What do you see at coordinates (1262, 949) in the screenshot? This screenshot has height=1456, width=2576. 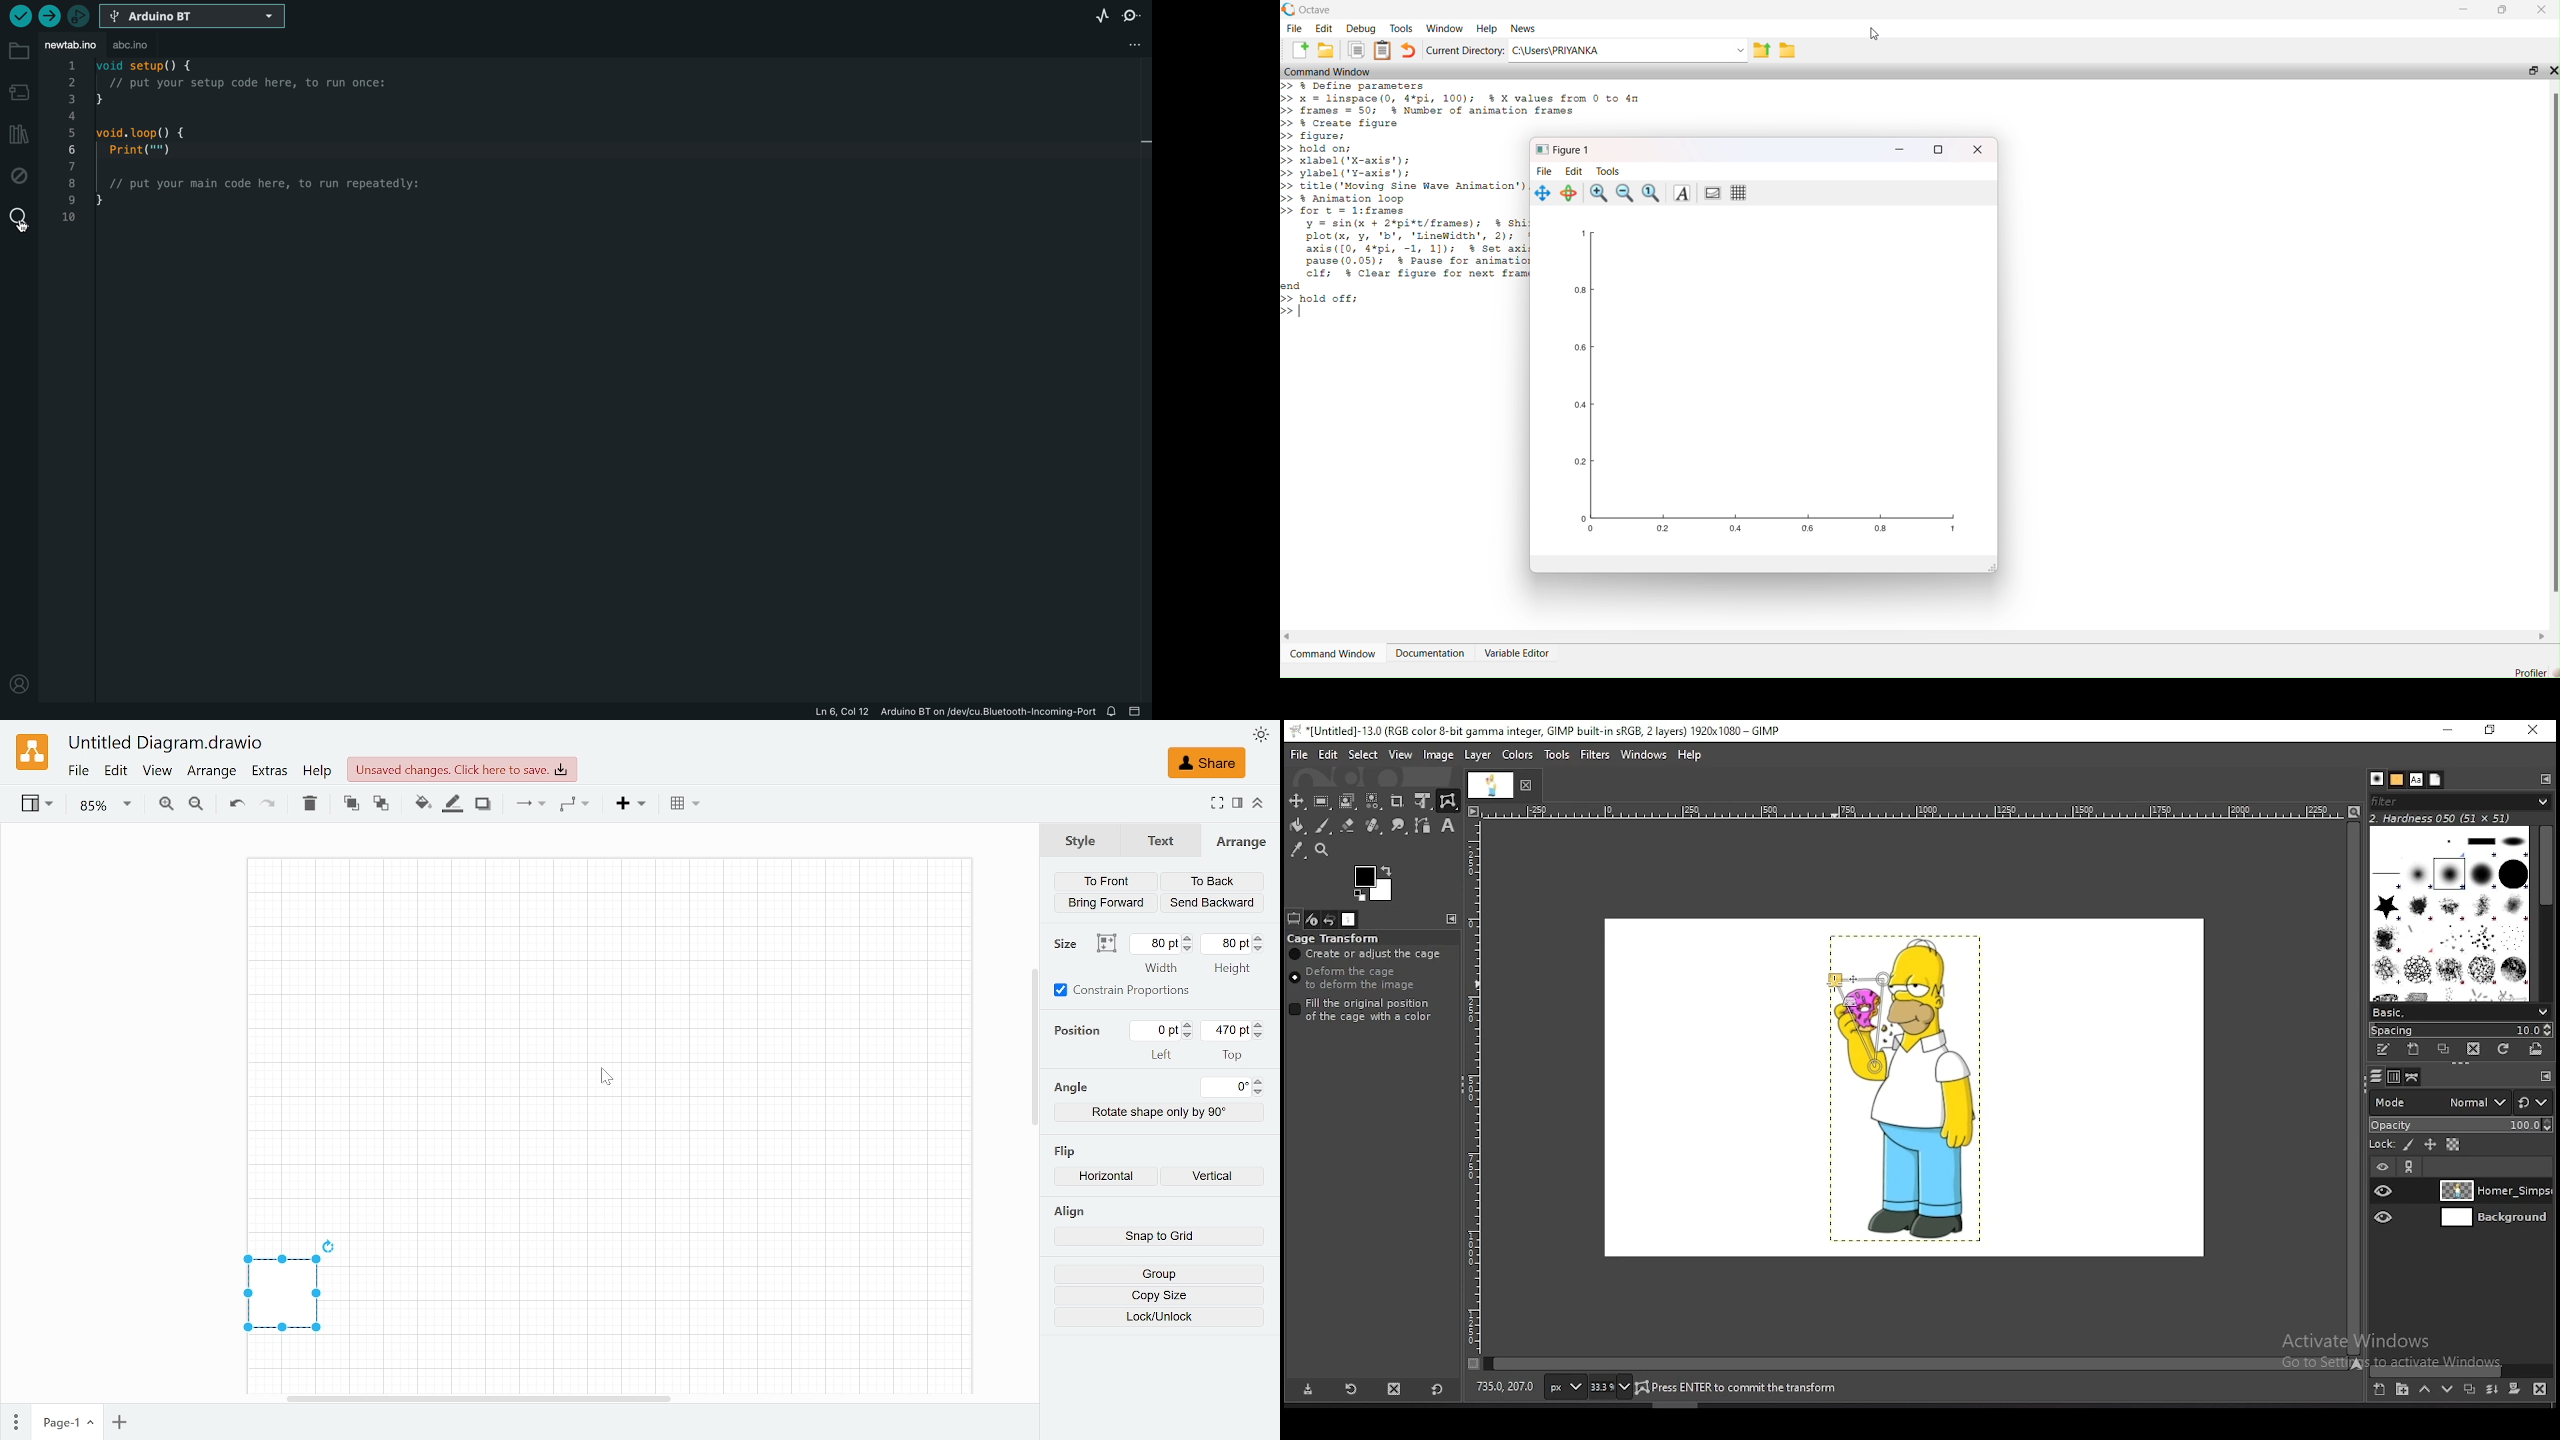 I see `Decrease height` at bounding box center [1262, 949].